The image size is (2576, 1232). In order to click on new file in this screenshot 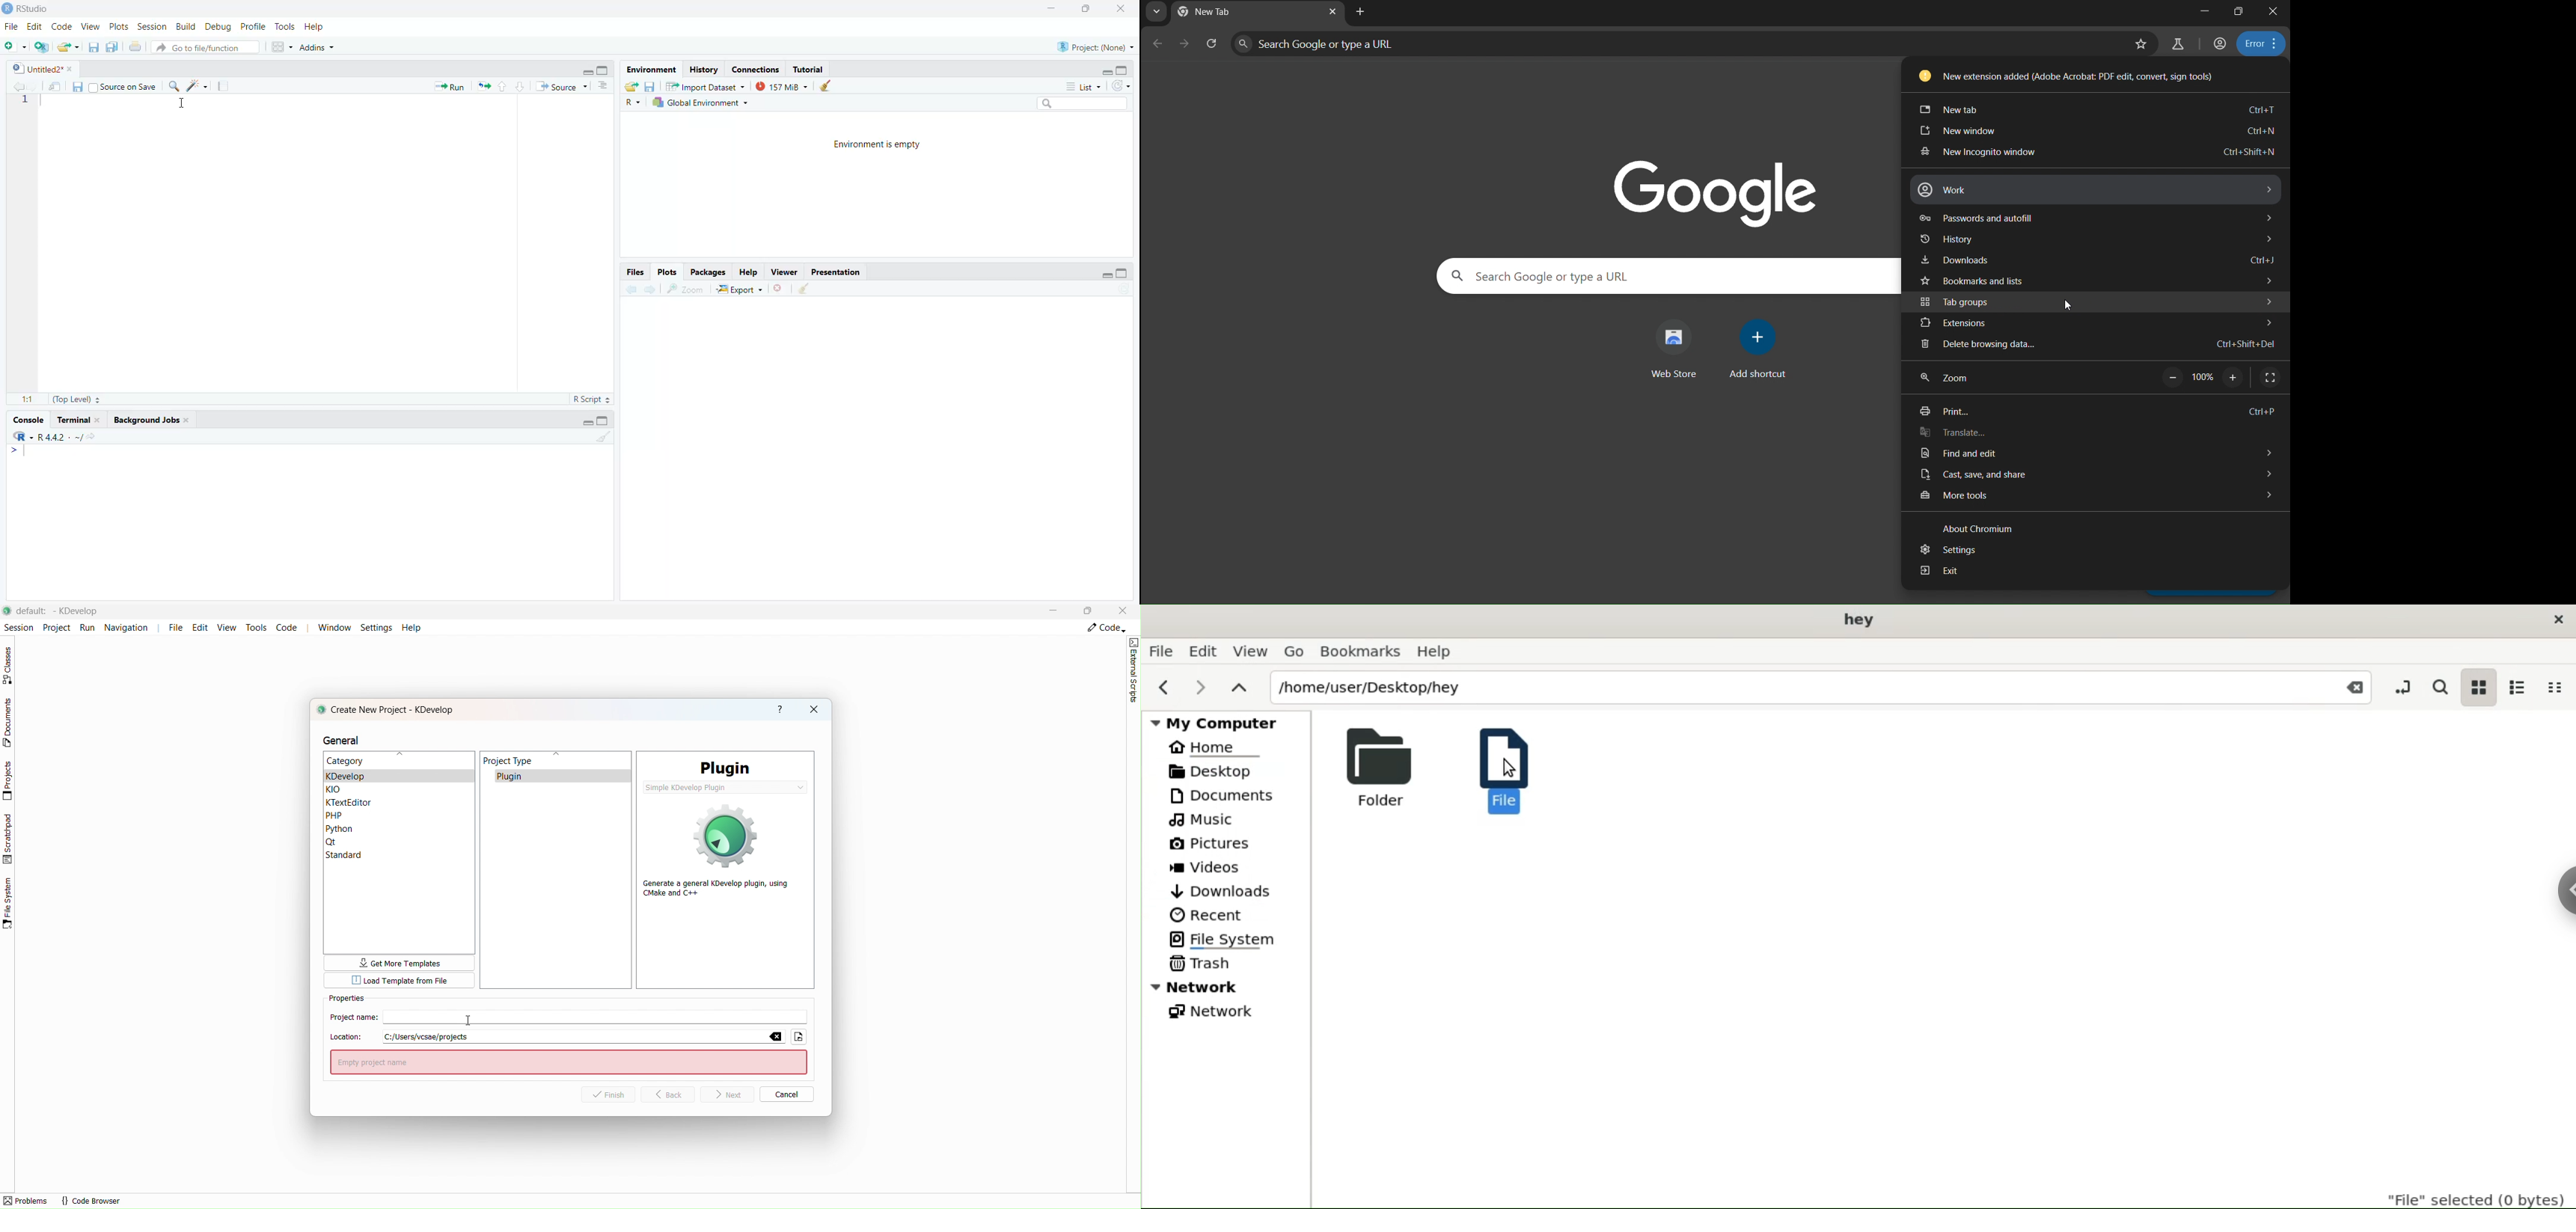, I will do `click(14, 48)`.